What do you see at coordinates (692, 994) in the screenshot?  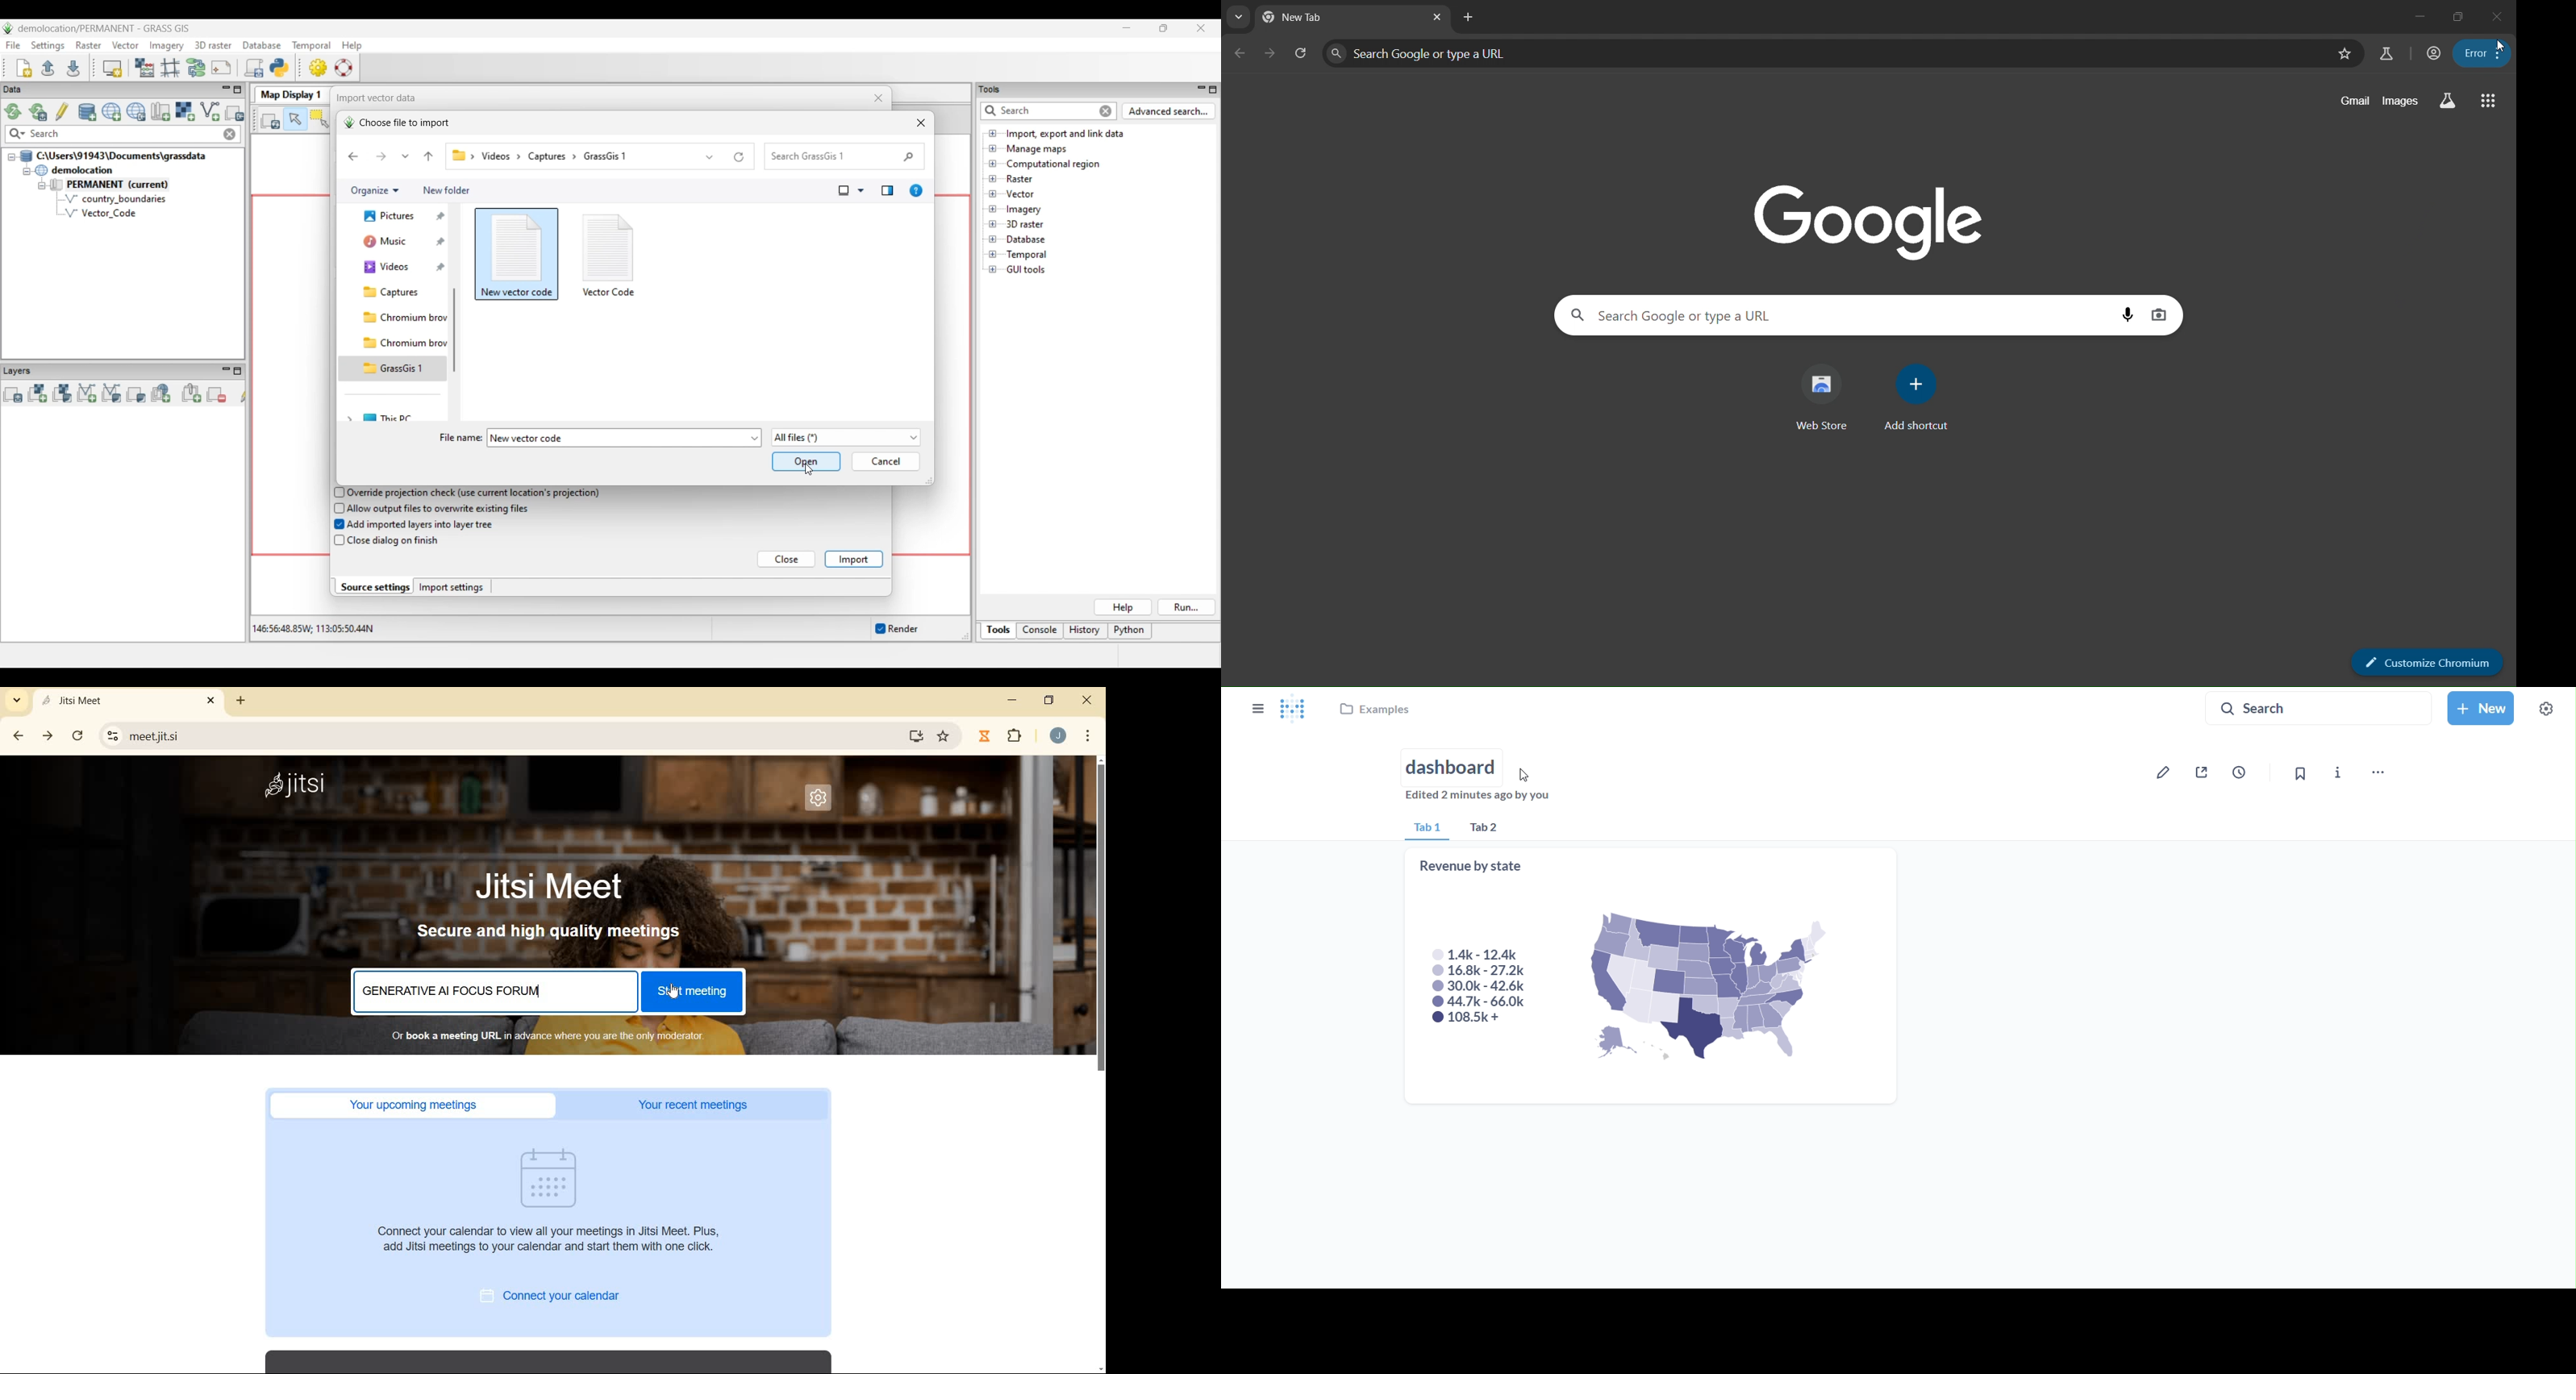 I see `START MEETING` at bounding box center [692, 994].